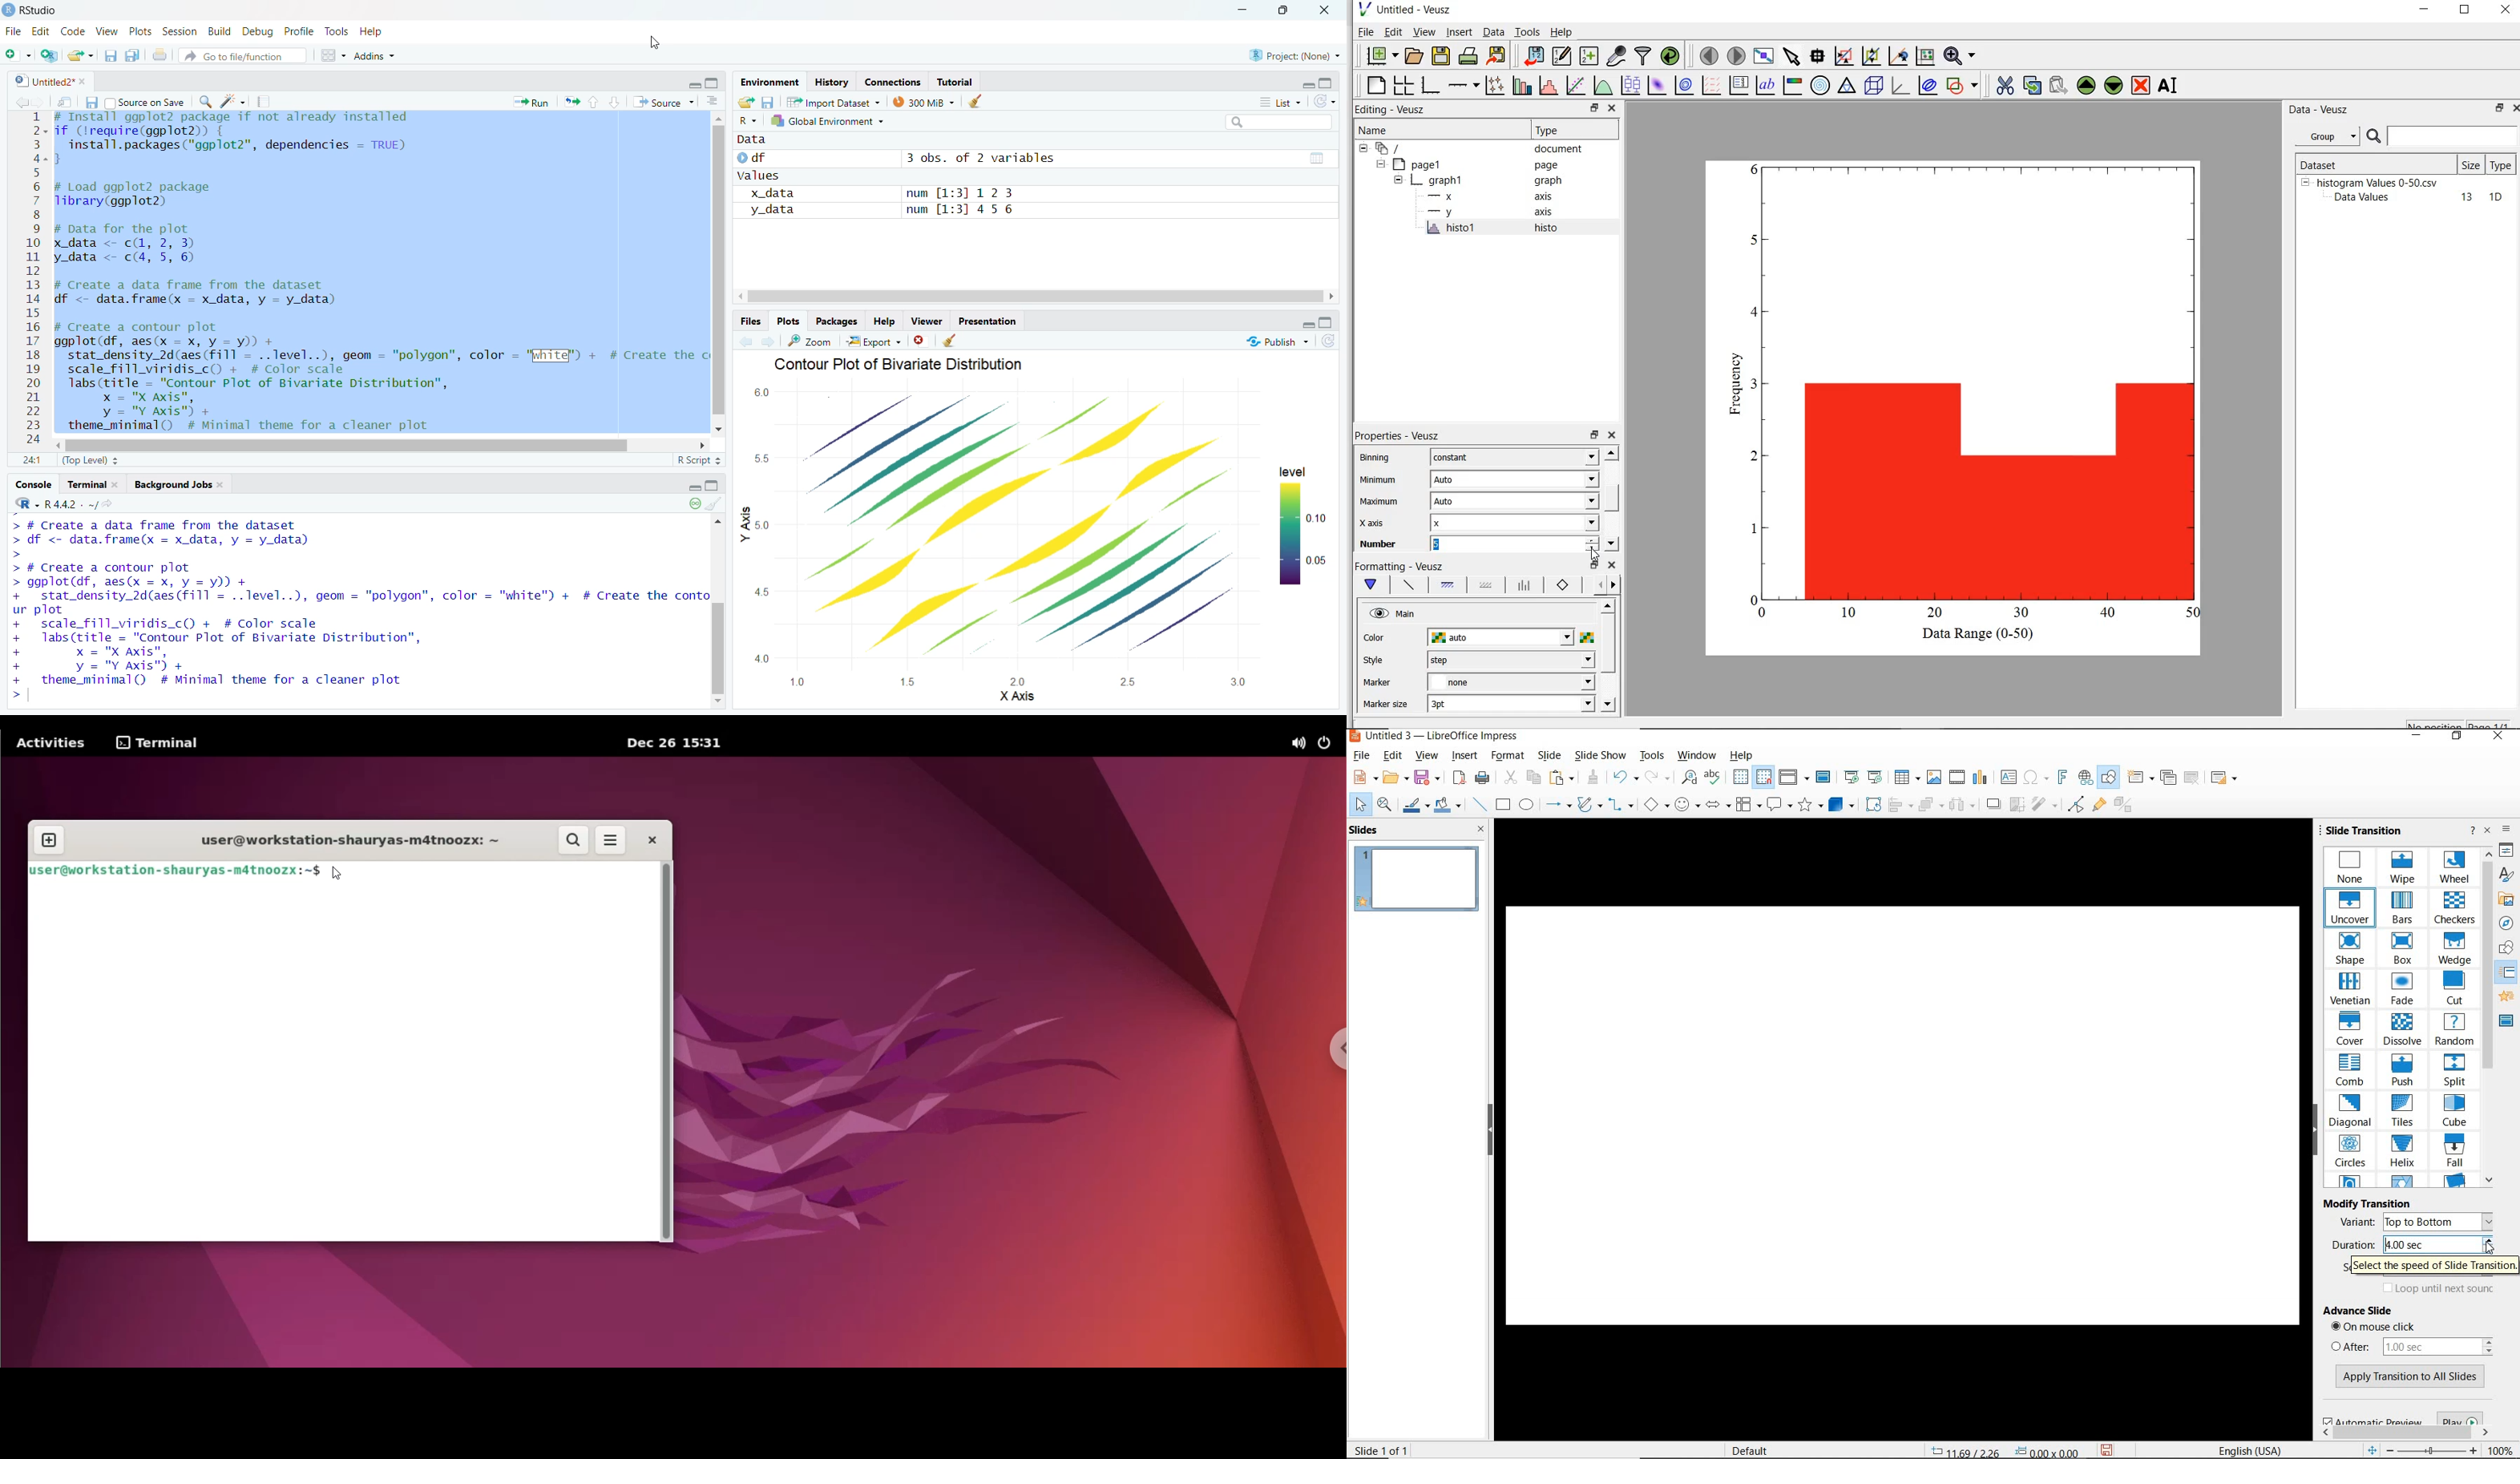 This screenshot has width=2520, height=1484. What do you see at coordinates (1419, 880) in the screenshot?
I see `SLIDE1` at bounding box center [1419, 880].